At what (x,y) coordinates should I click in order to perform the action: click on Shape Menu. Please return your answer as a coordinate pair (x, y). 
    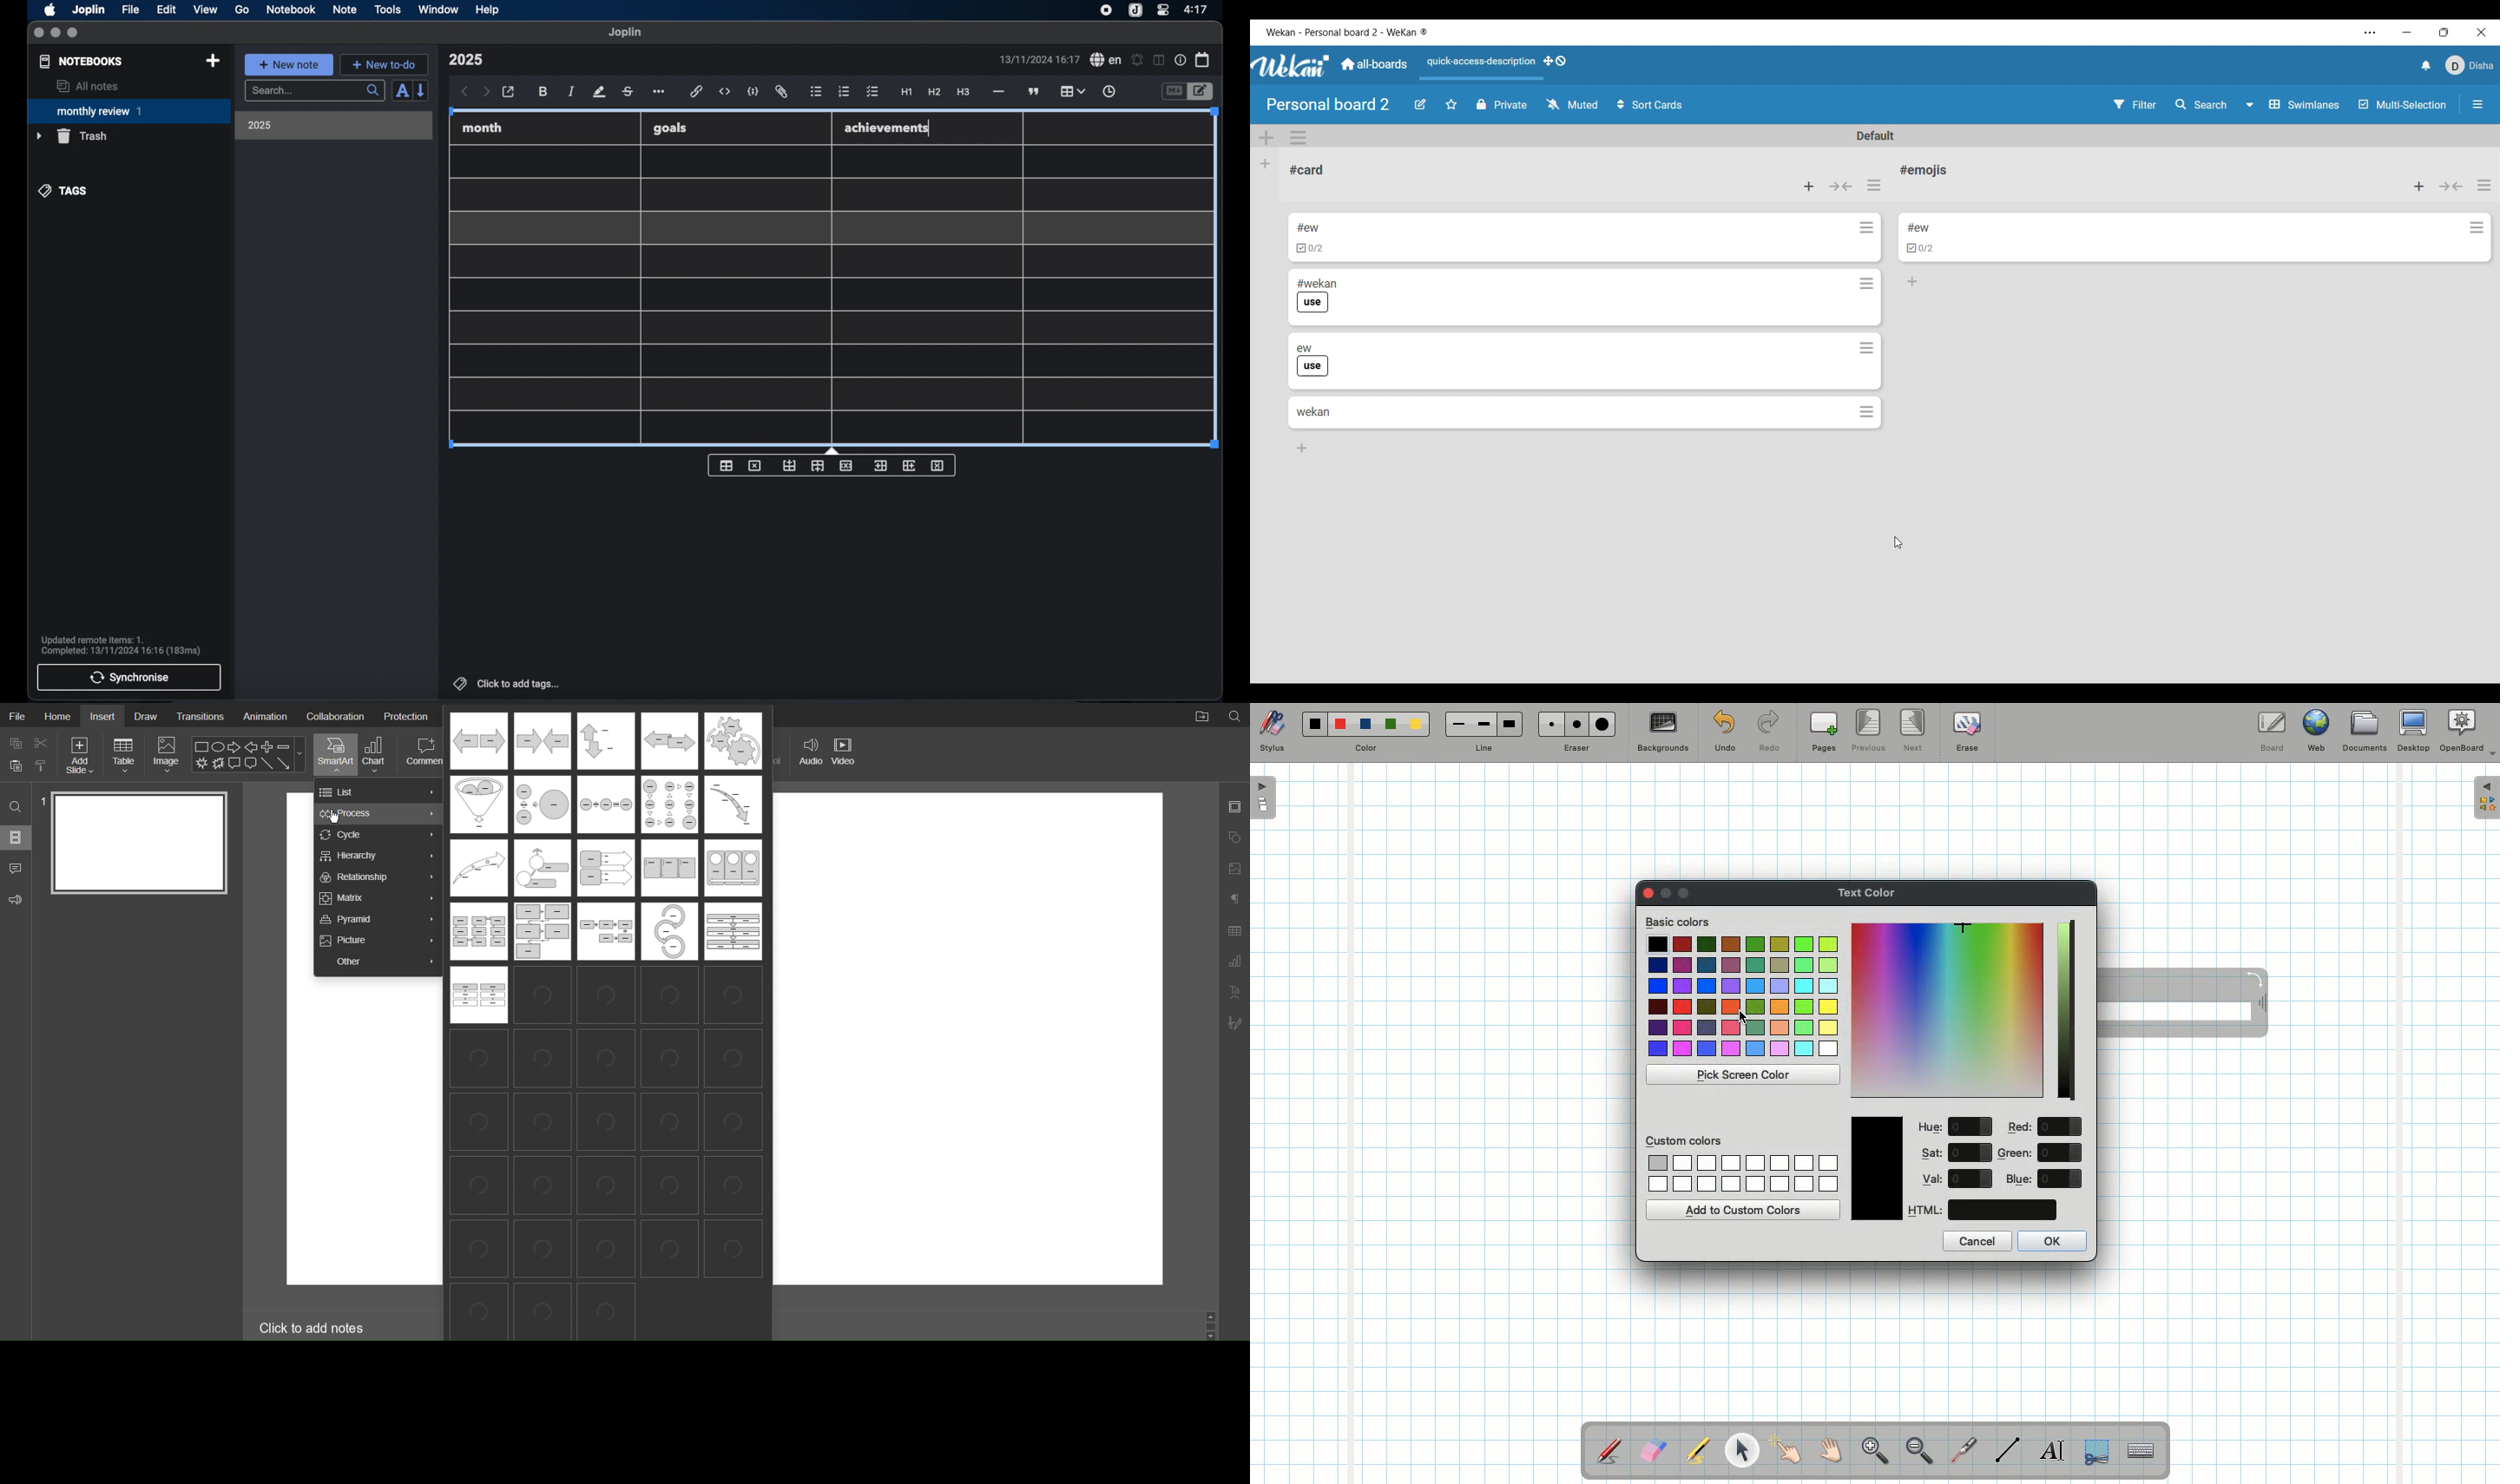
    Looking at the image, I should click on (249, 754).